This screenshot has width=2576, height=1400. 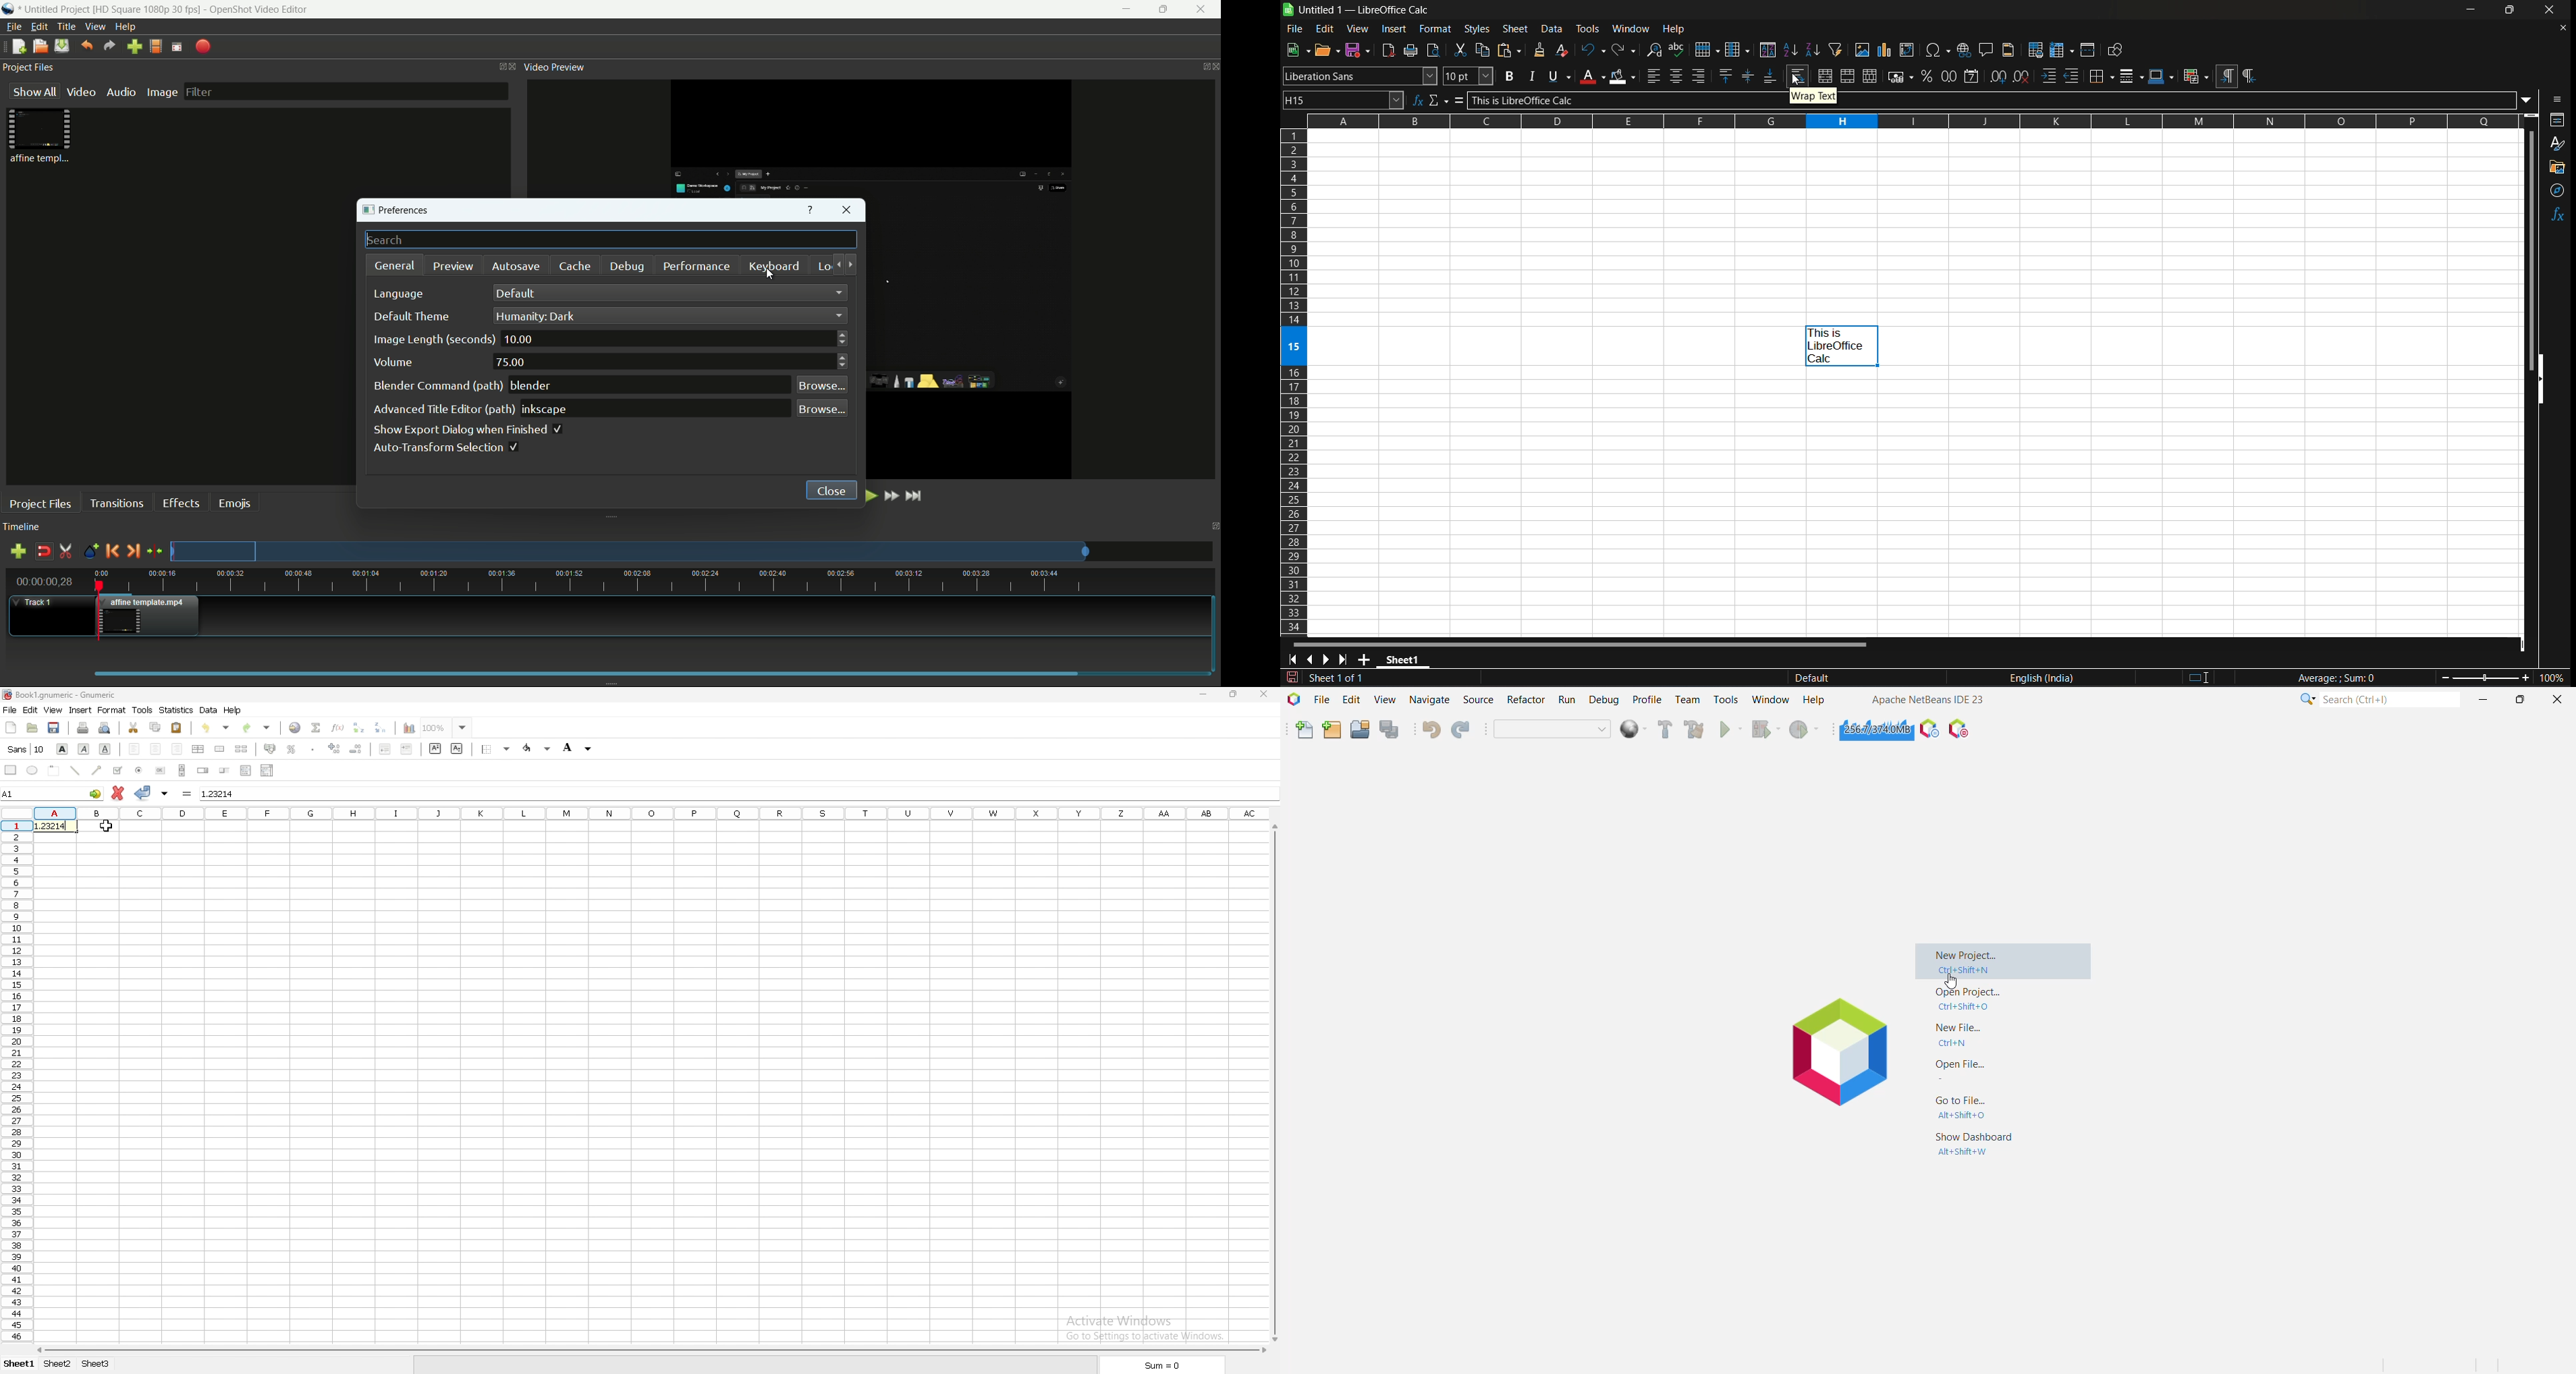 I want to click on horizontal scroll bar, so click(x=1584, y=645).